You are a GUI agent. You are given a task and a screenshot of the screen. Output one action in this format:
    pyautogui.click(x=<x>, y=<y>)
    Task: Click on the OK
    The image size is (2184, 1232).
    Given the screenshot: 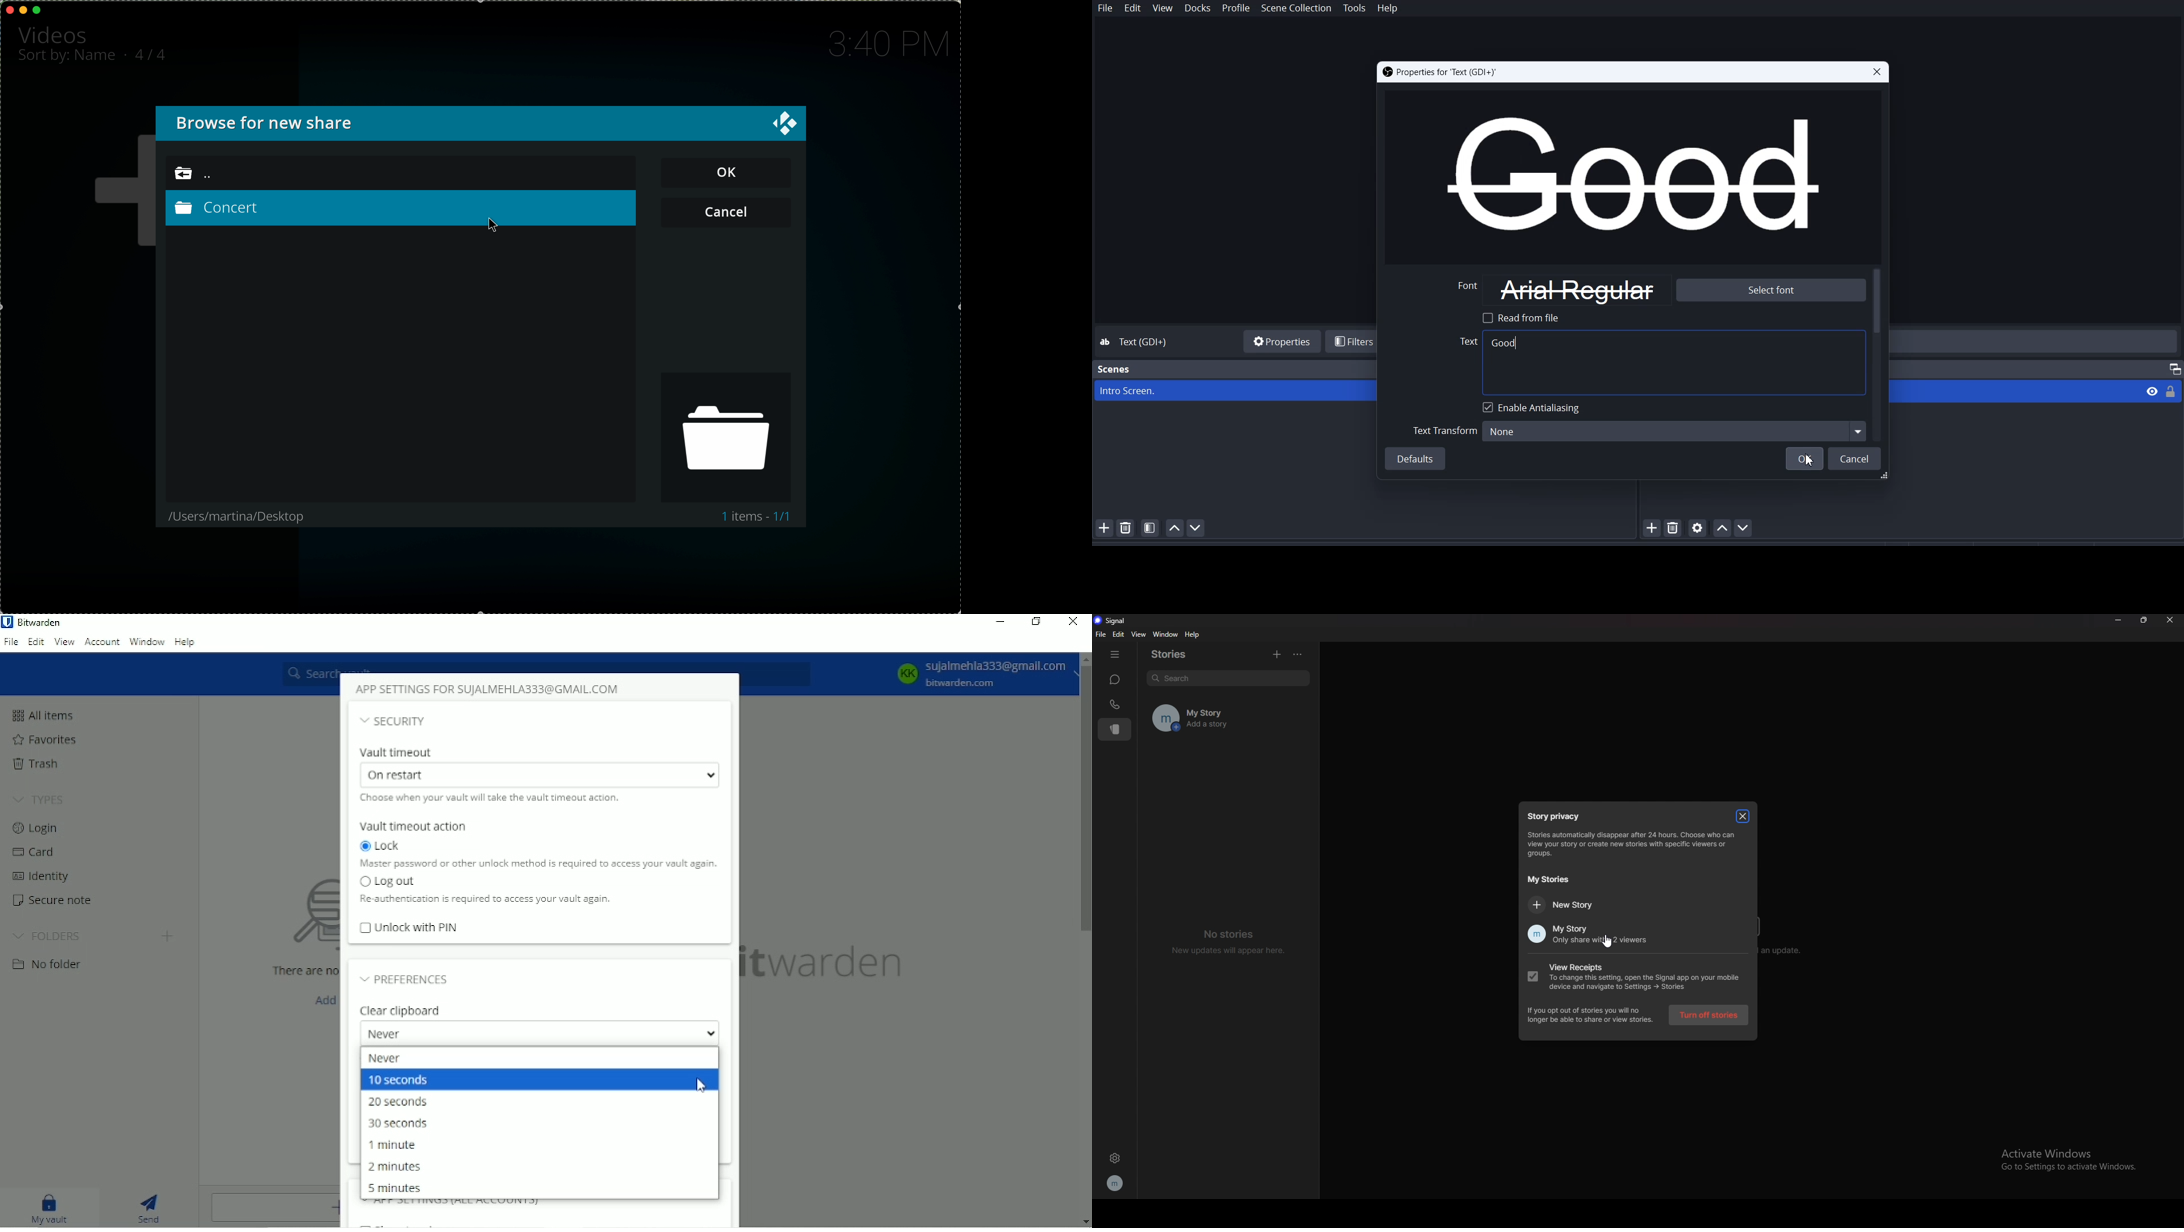 What is the action you would take?
    pyautogui.click(x=1804, y=460)
    